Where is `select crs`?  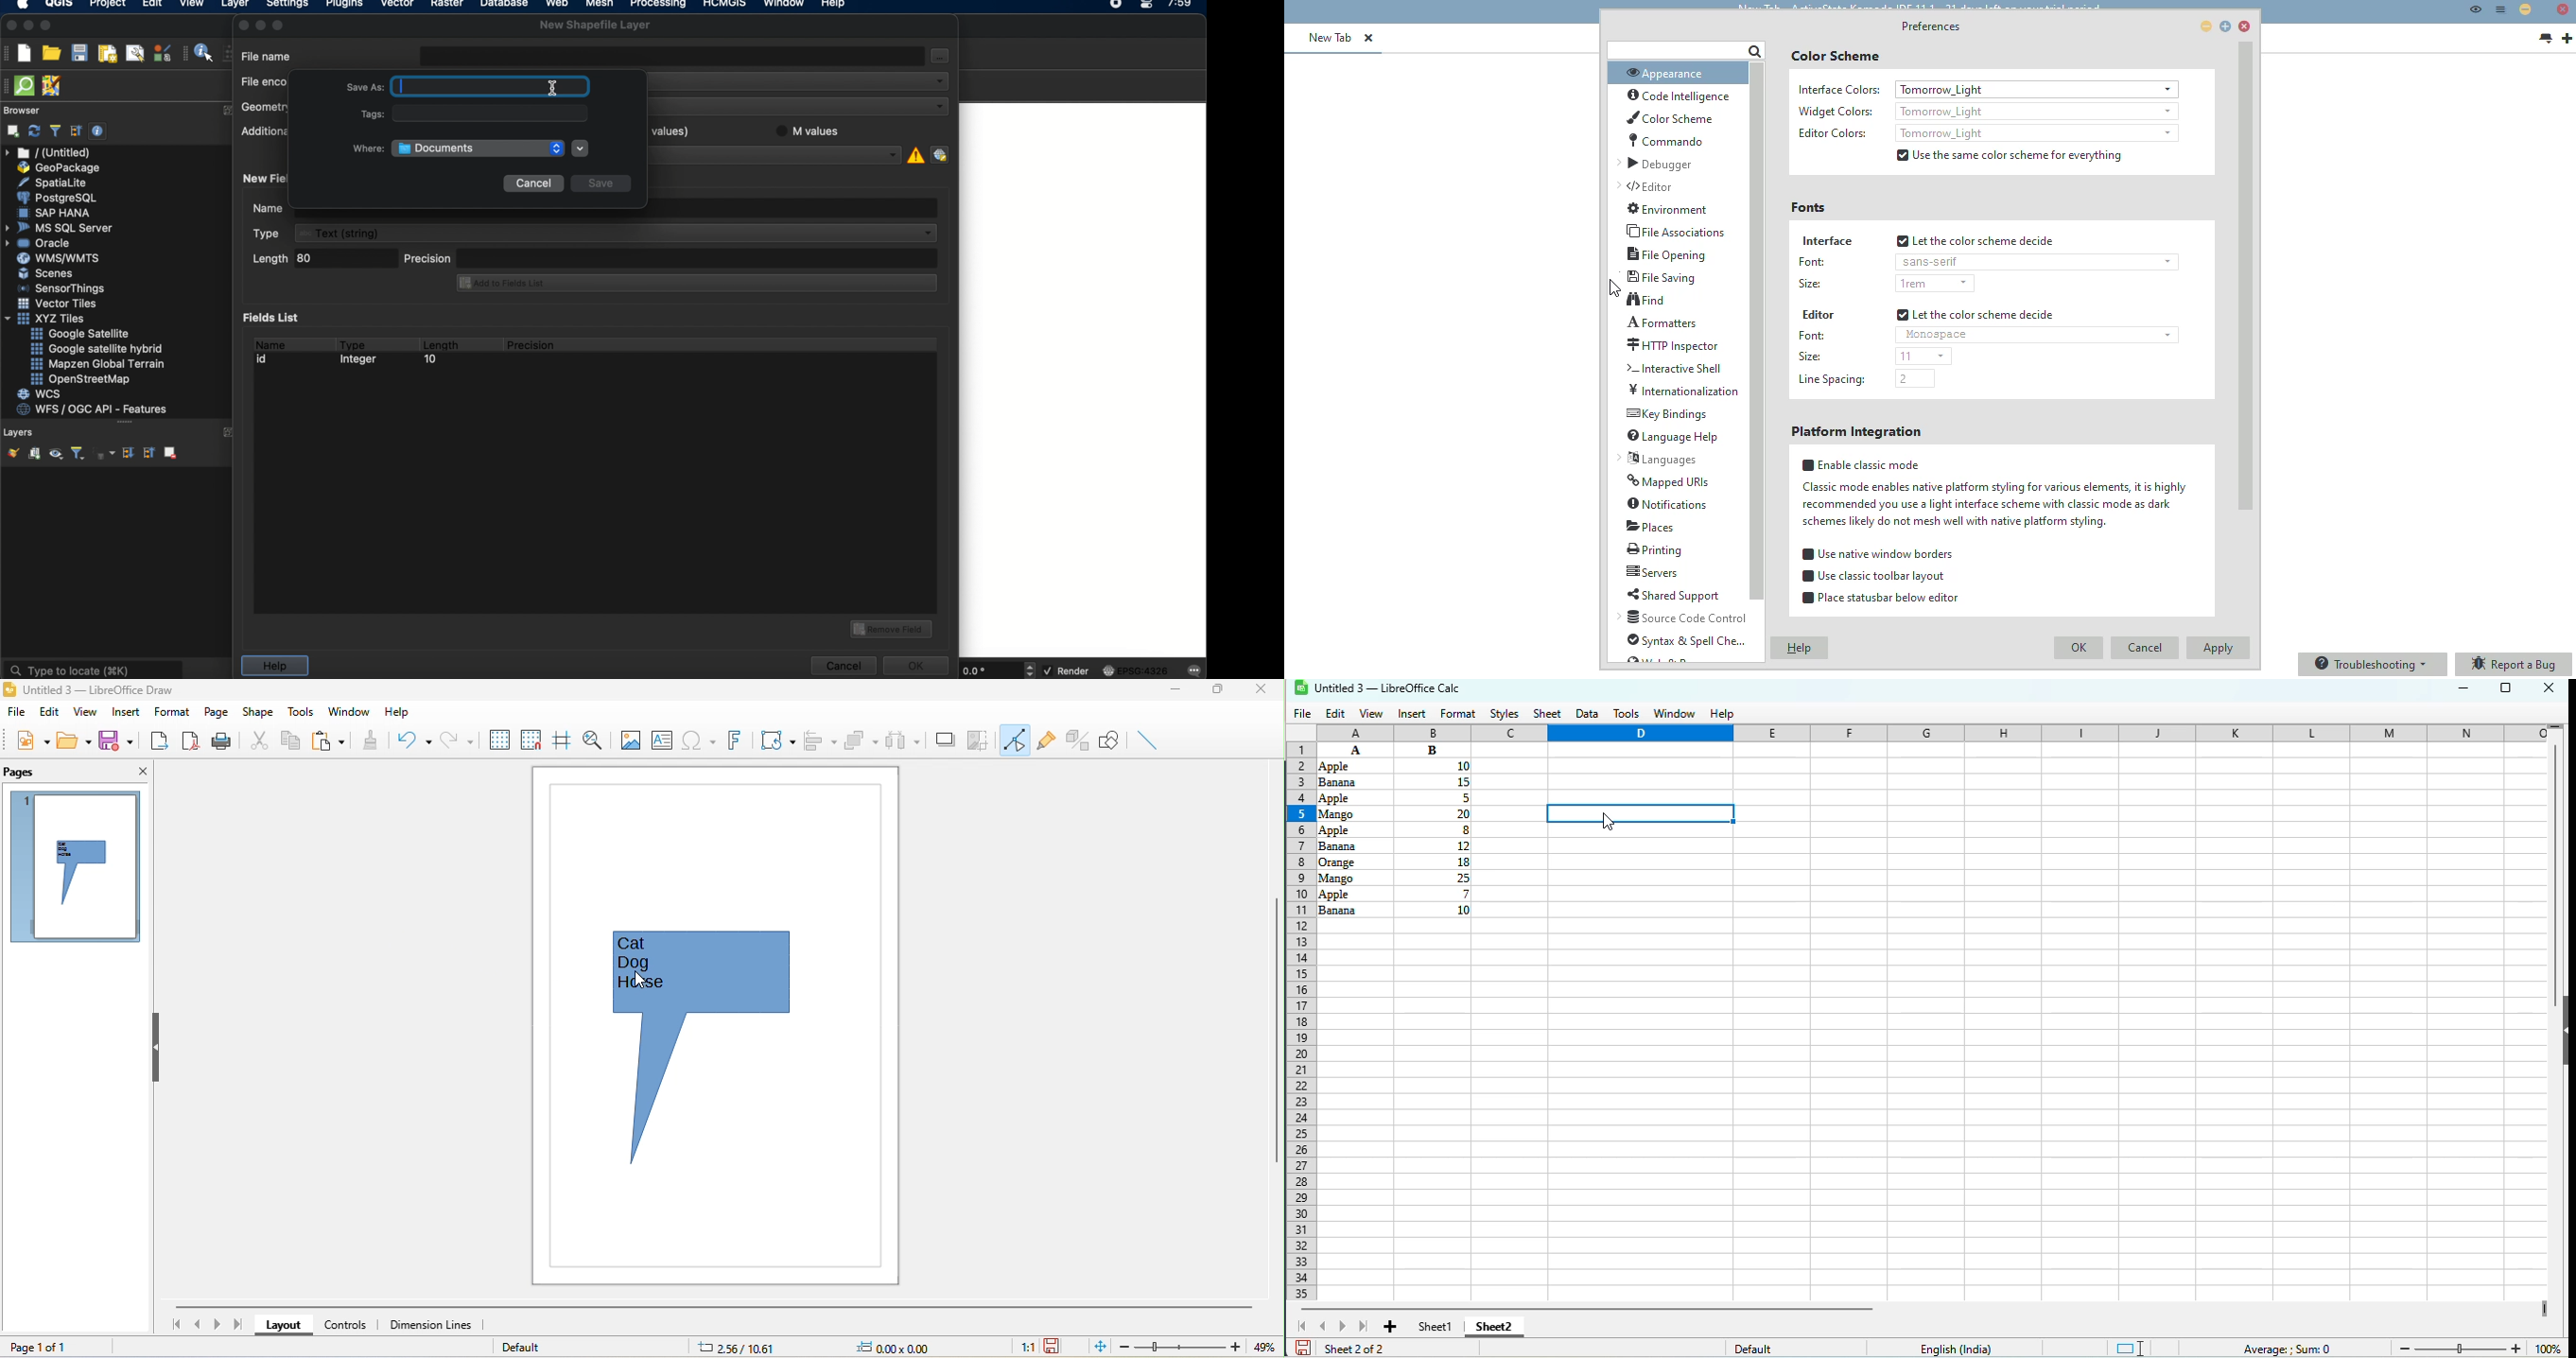
select crs is located at coordinates (940, 154).